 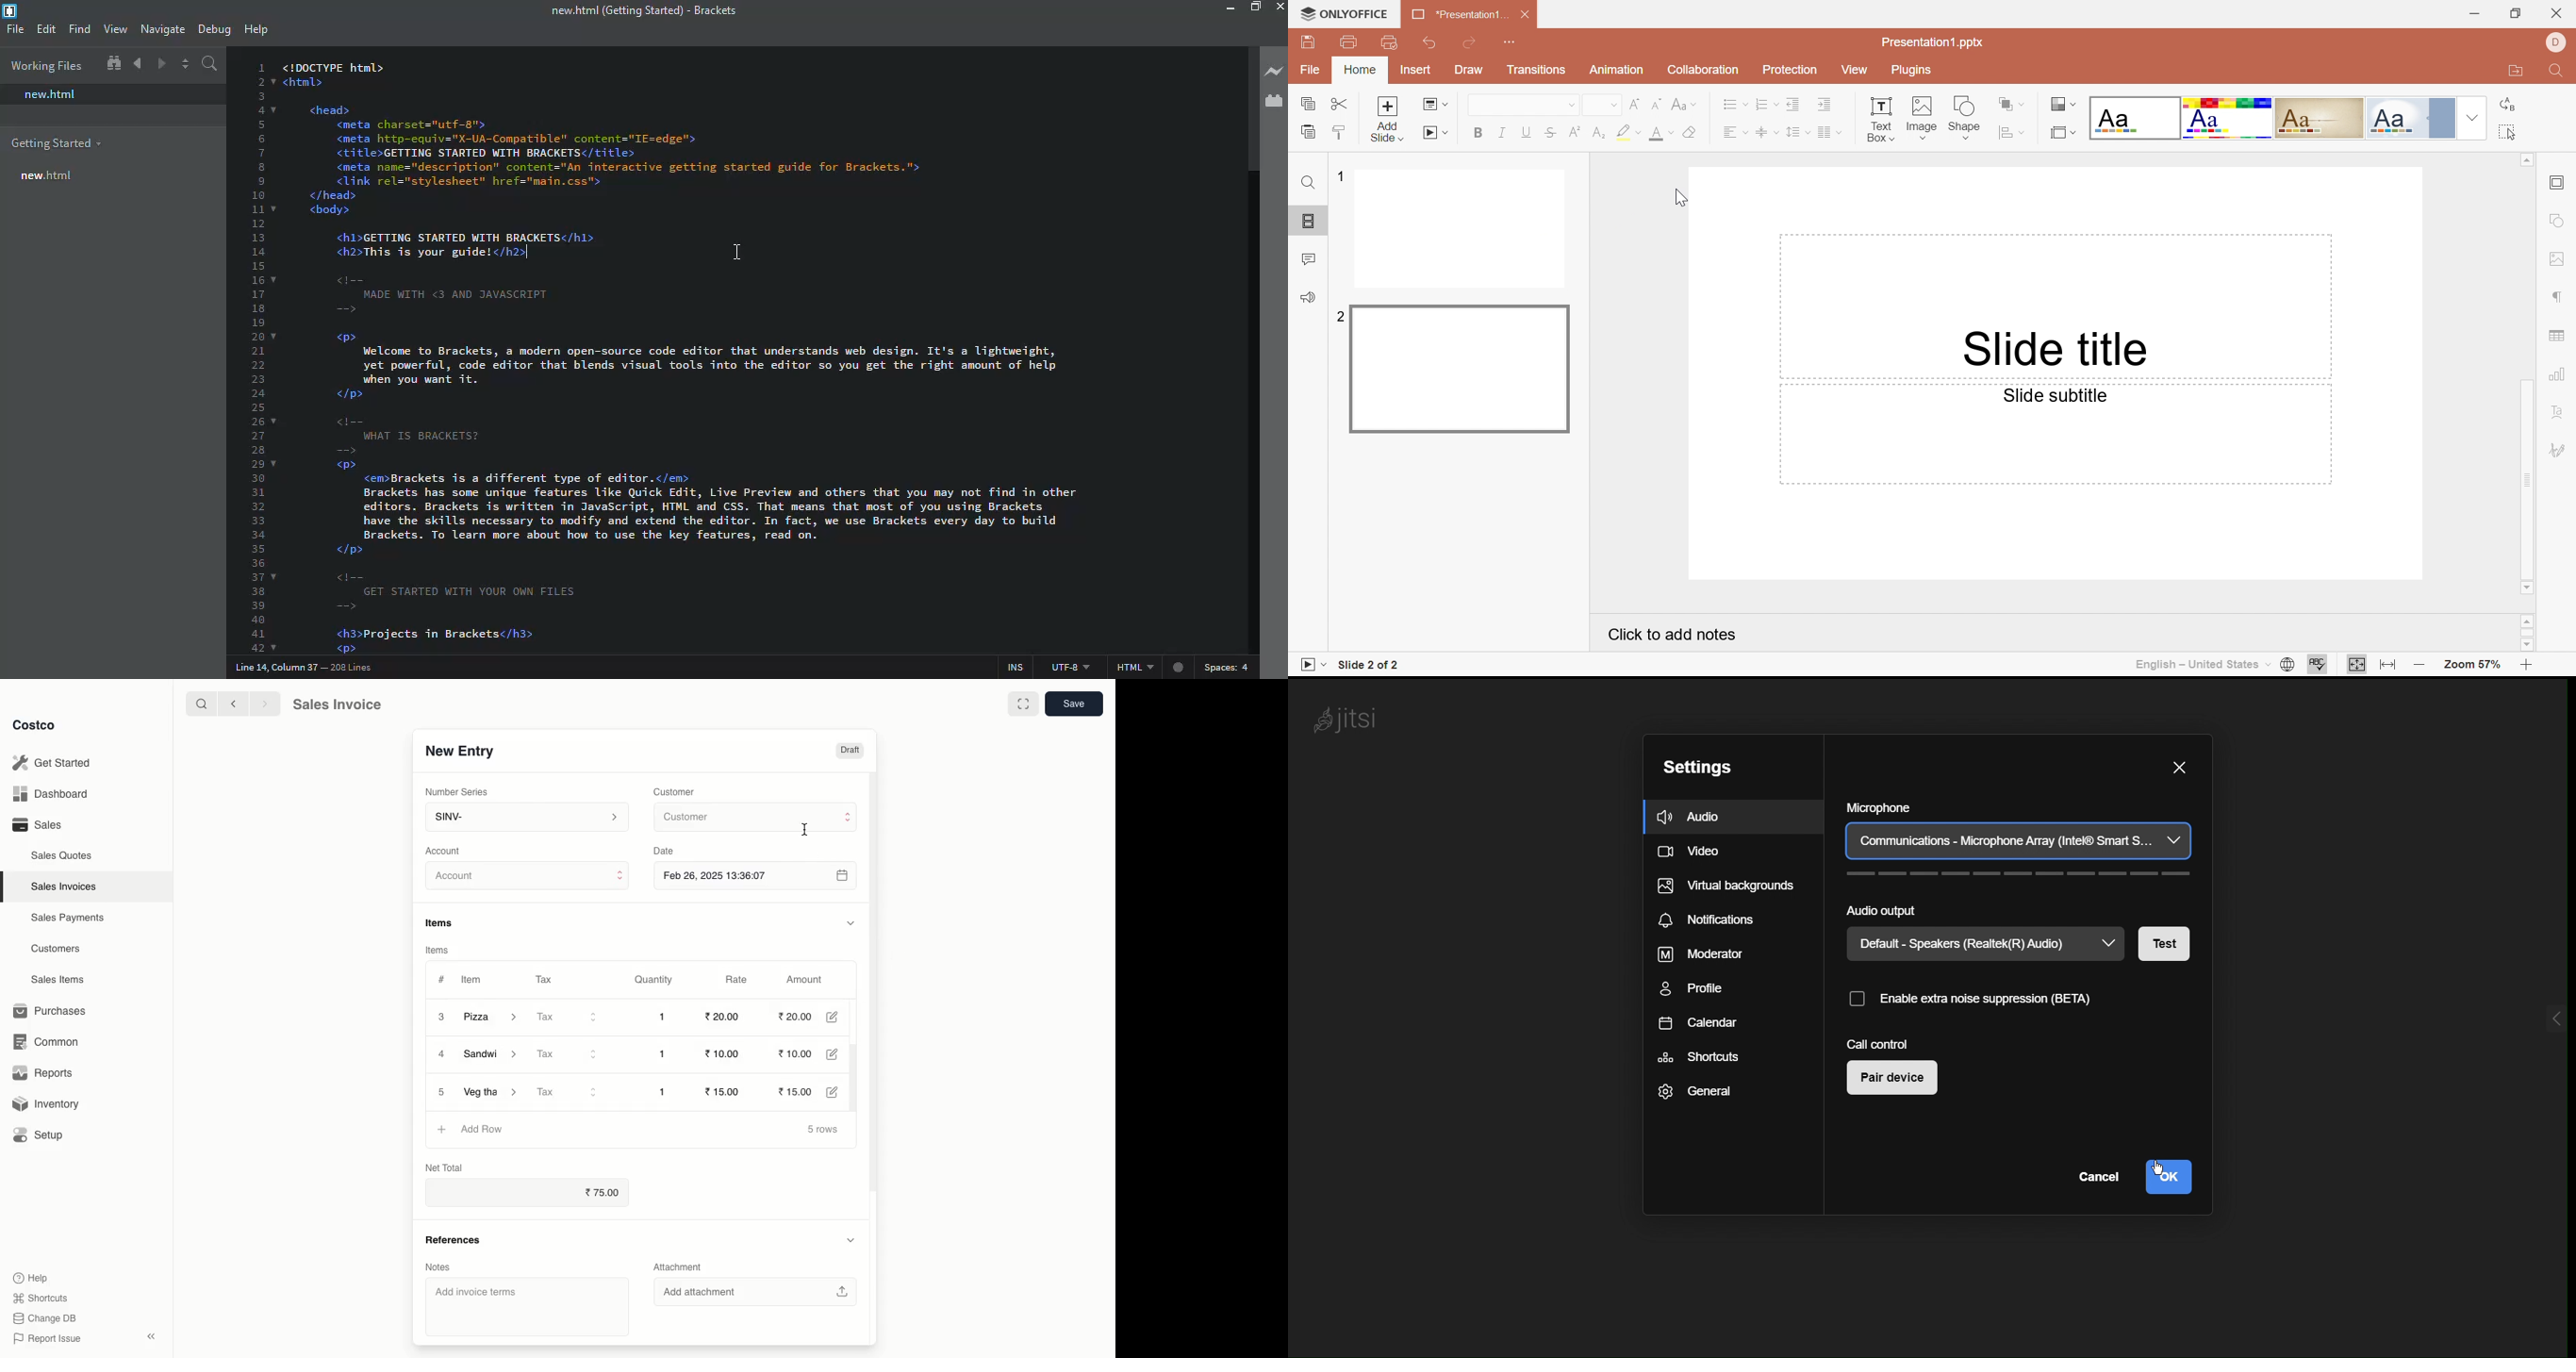 I want to click on Select all, so click(x=2510, y=134).